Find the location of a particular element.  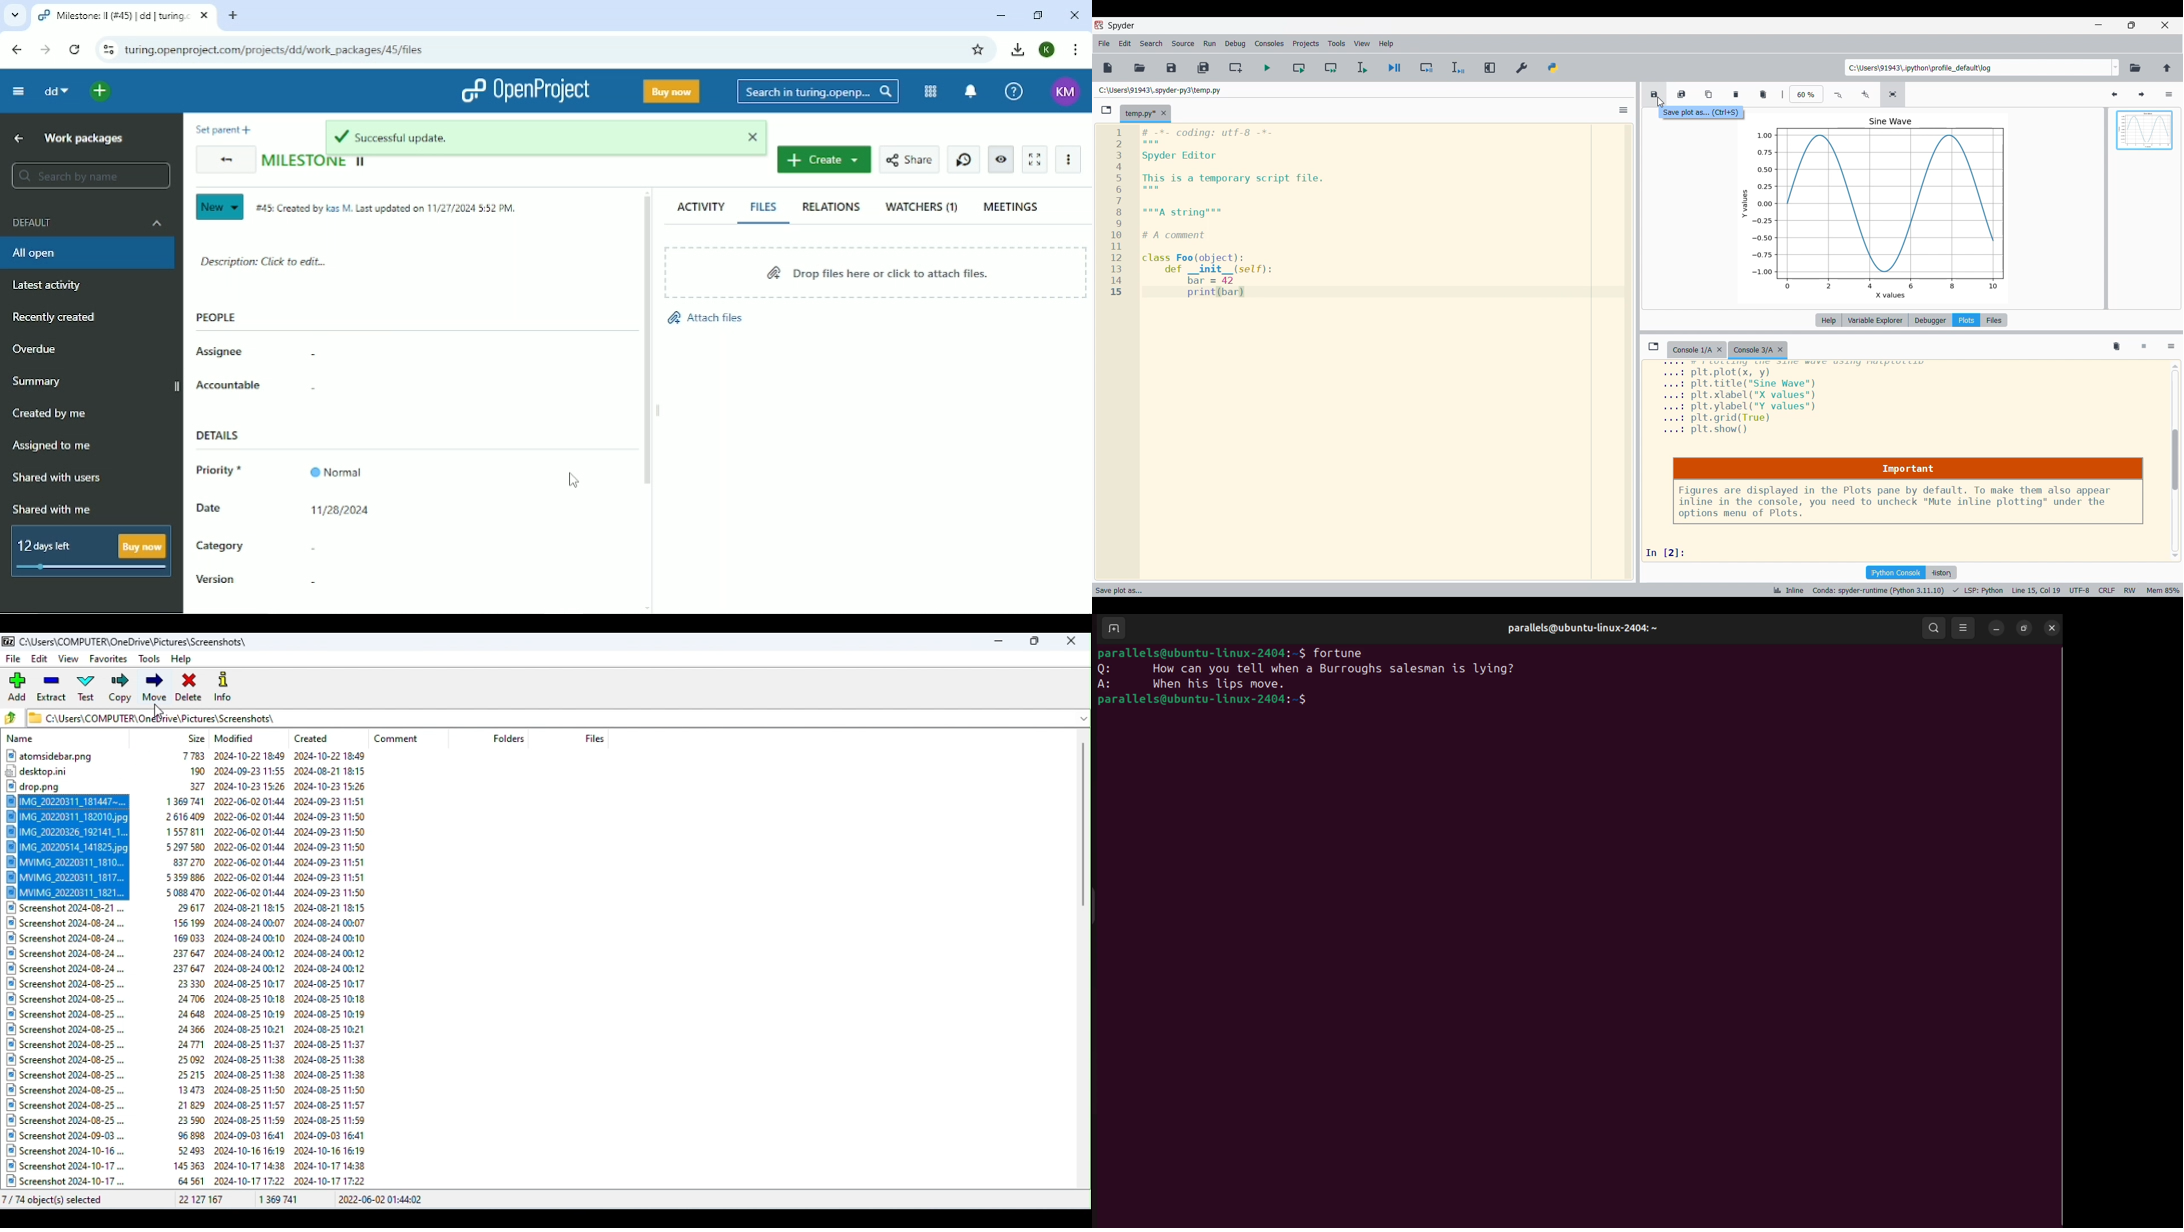

Close tab is located at coordinates (1164, 113).